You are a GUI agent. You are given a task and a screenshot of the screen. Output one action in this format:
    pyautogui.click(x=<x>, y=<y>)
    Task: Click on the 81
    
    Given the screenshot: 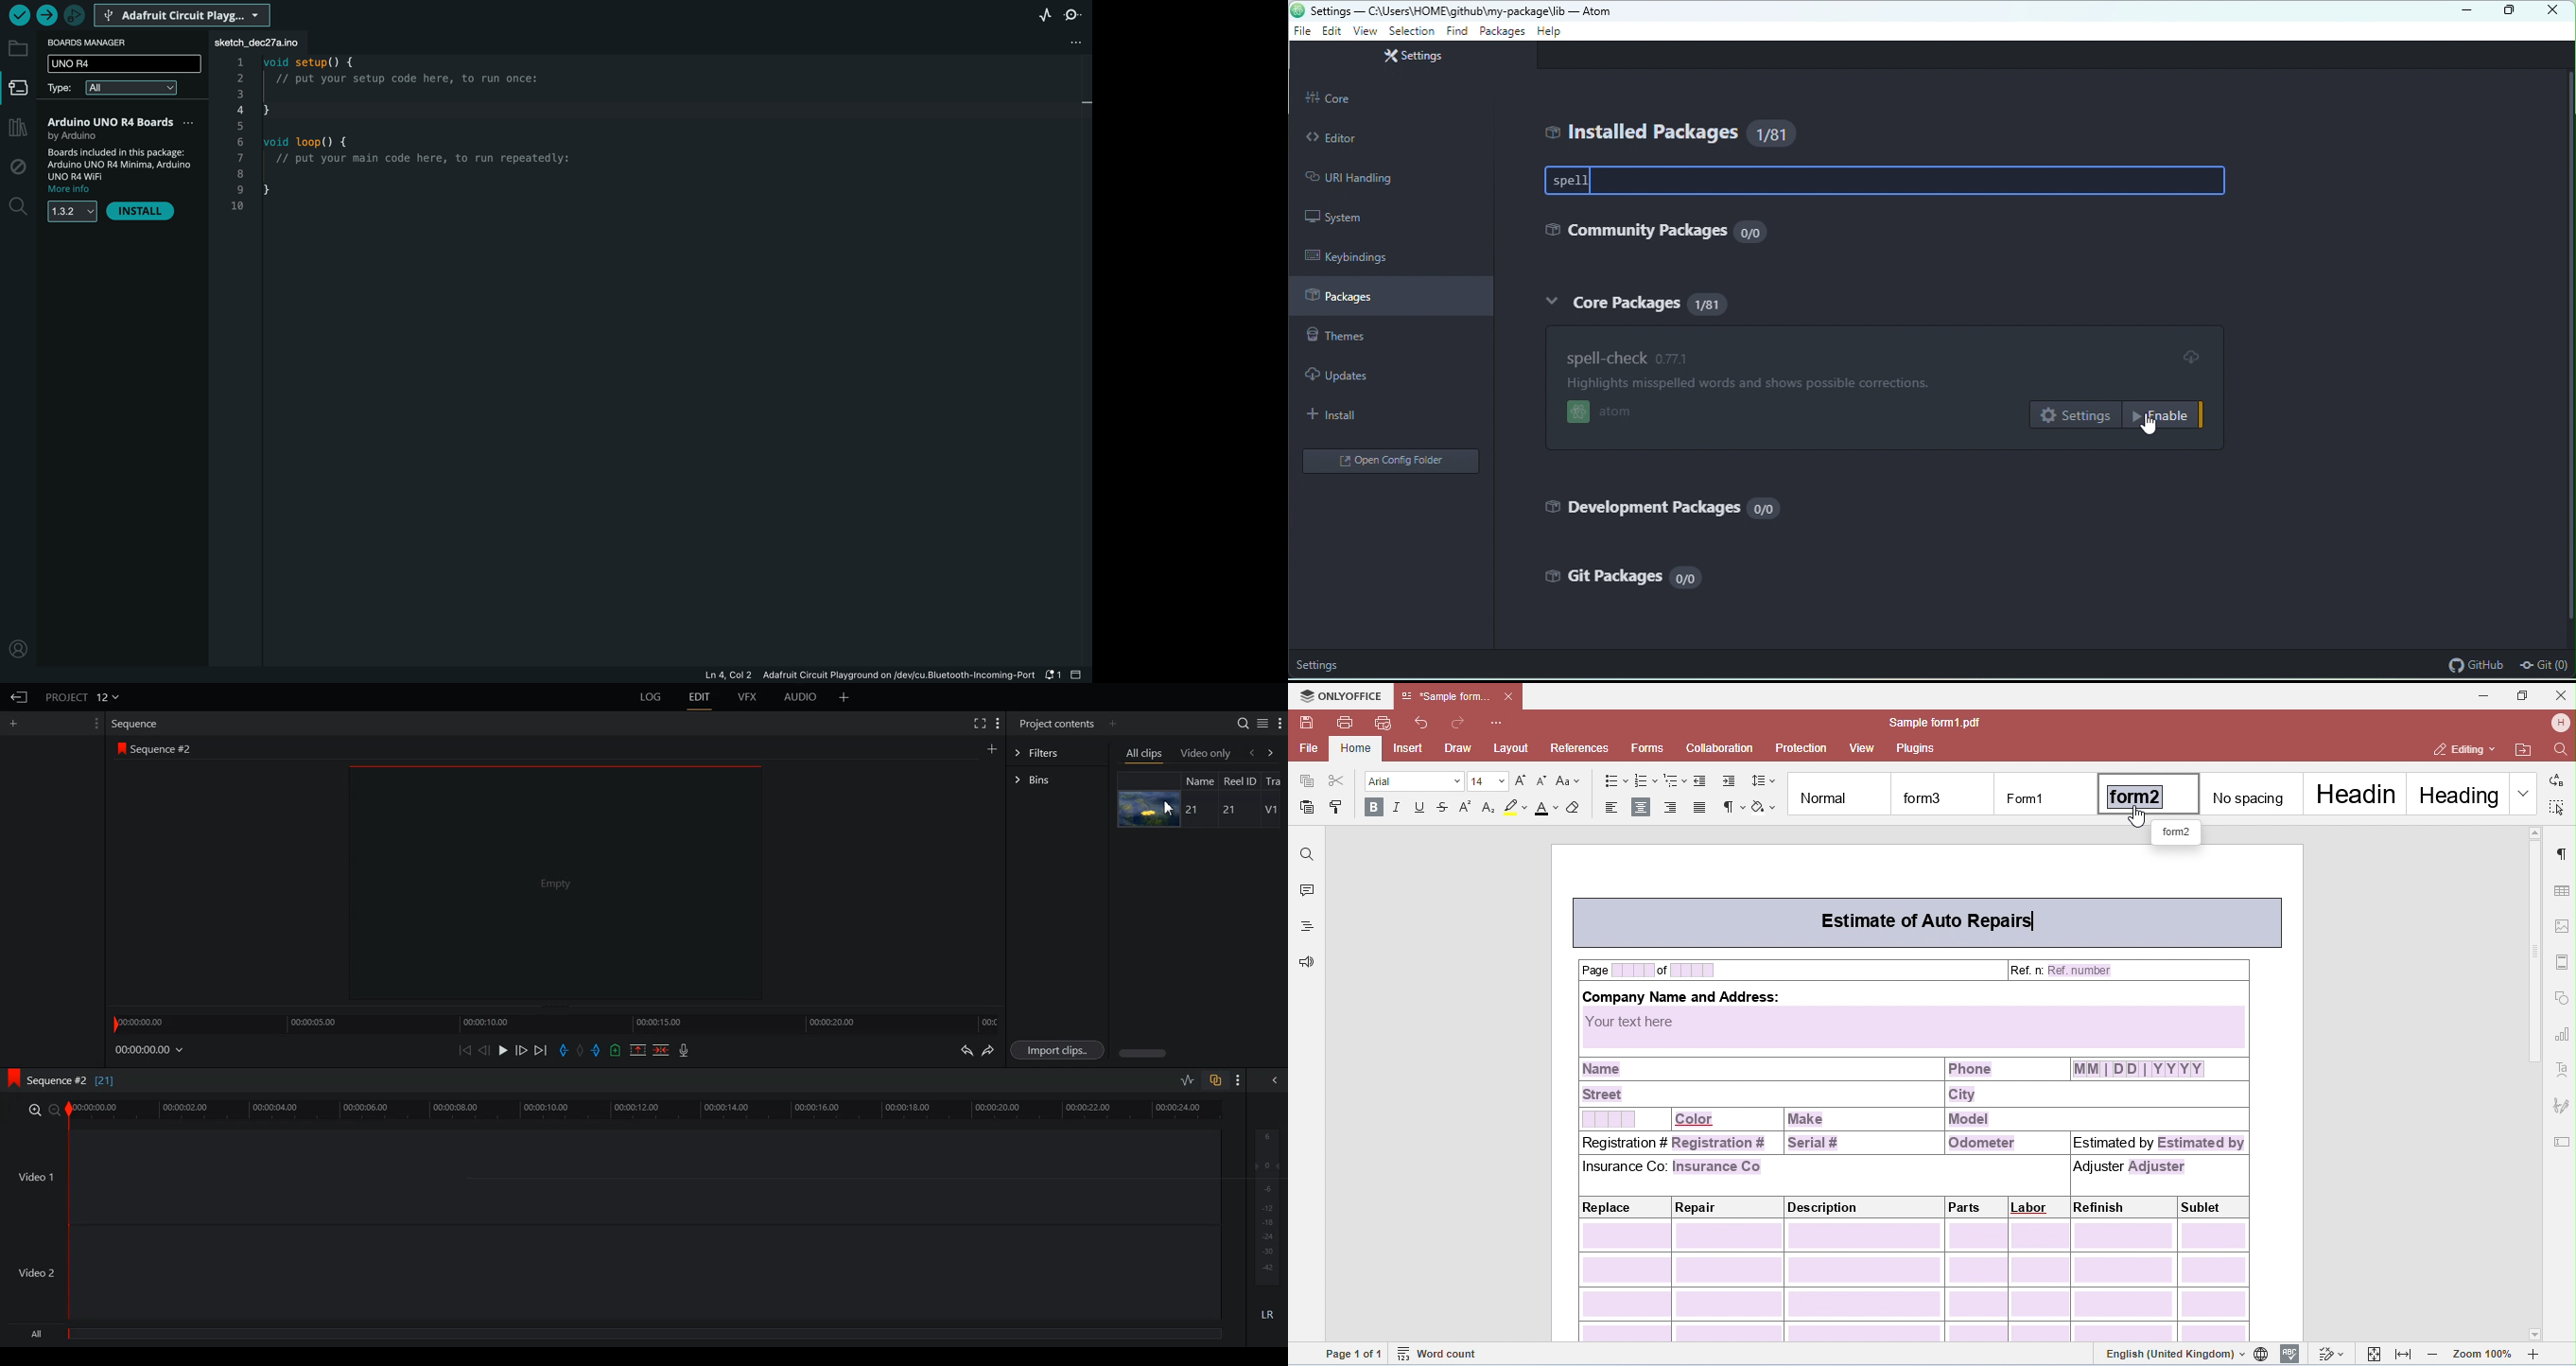 What is the action you would take?
    pyautogui.click(x=1770, y=134)
    